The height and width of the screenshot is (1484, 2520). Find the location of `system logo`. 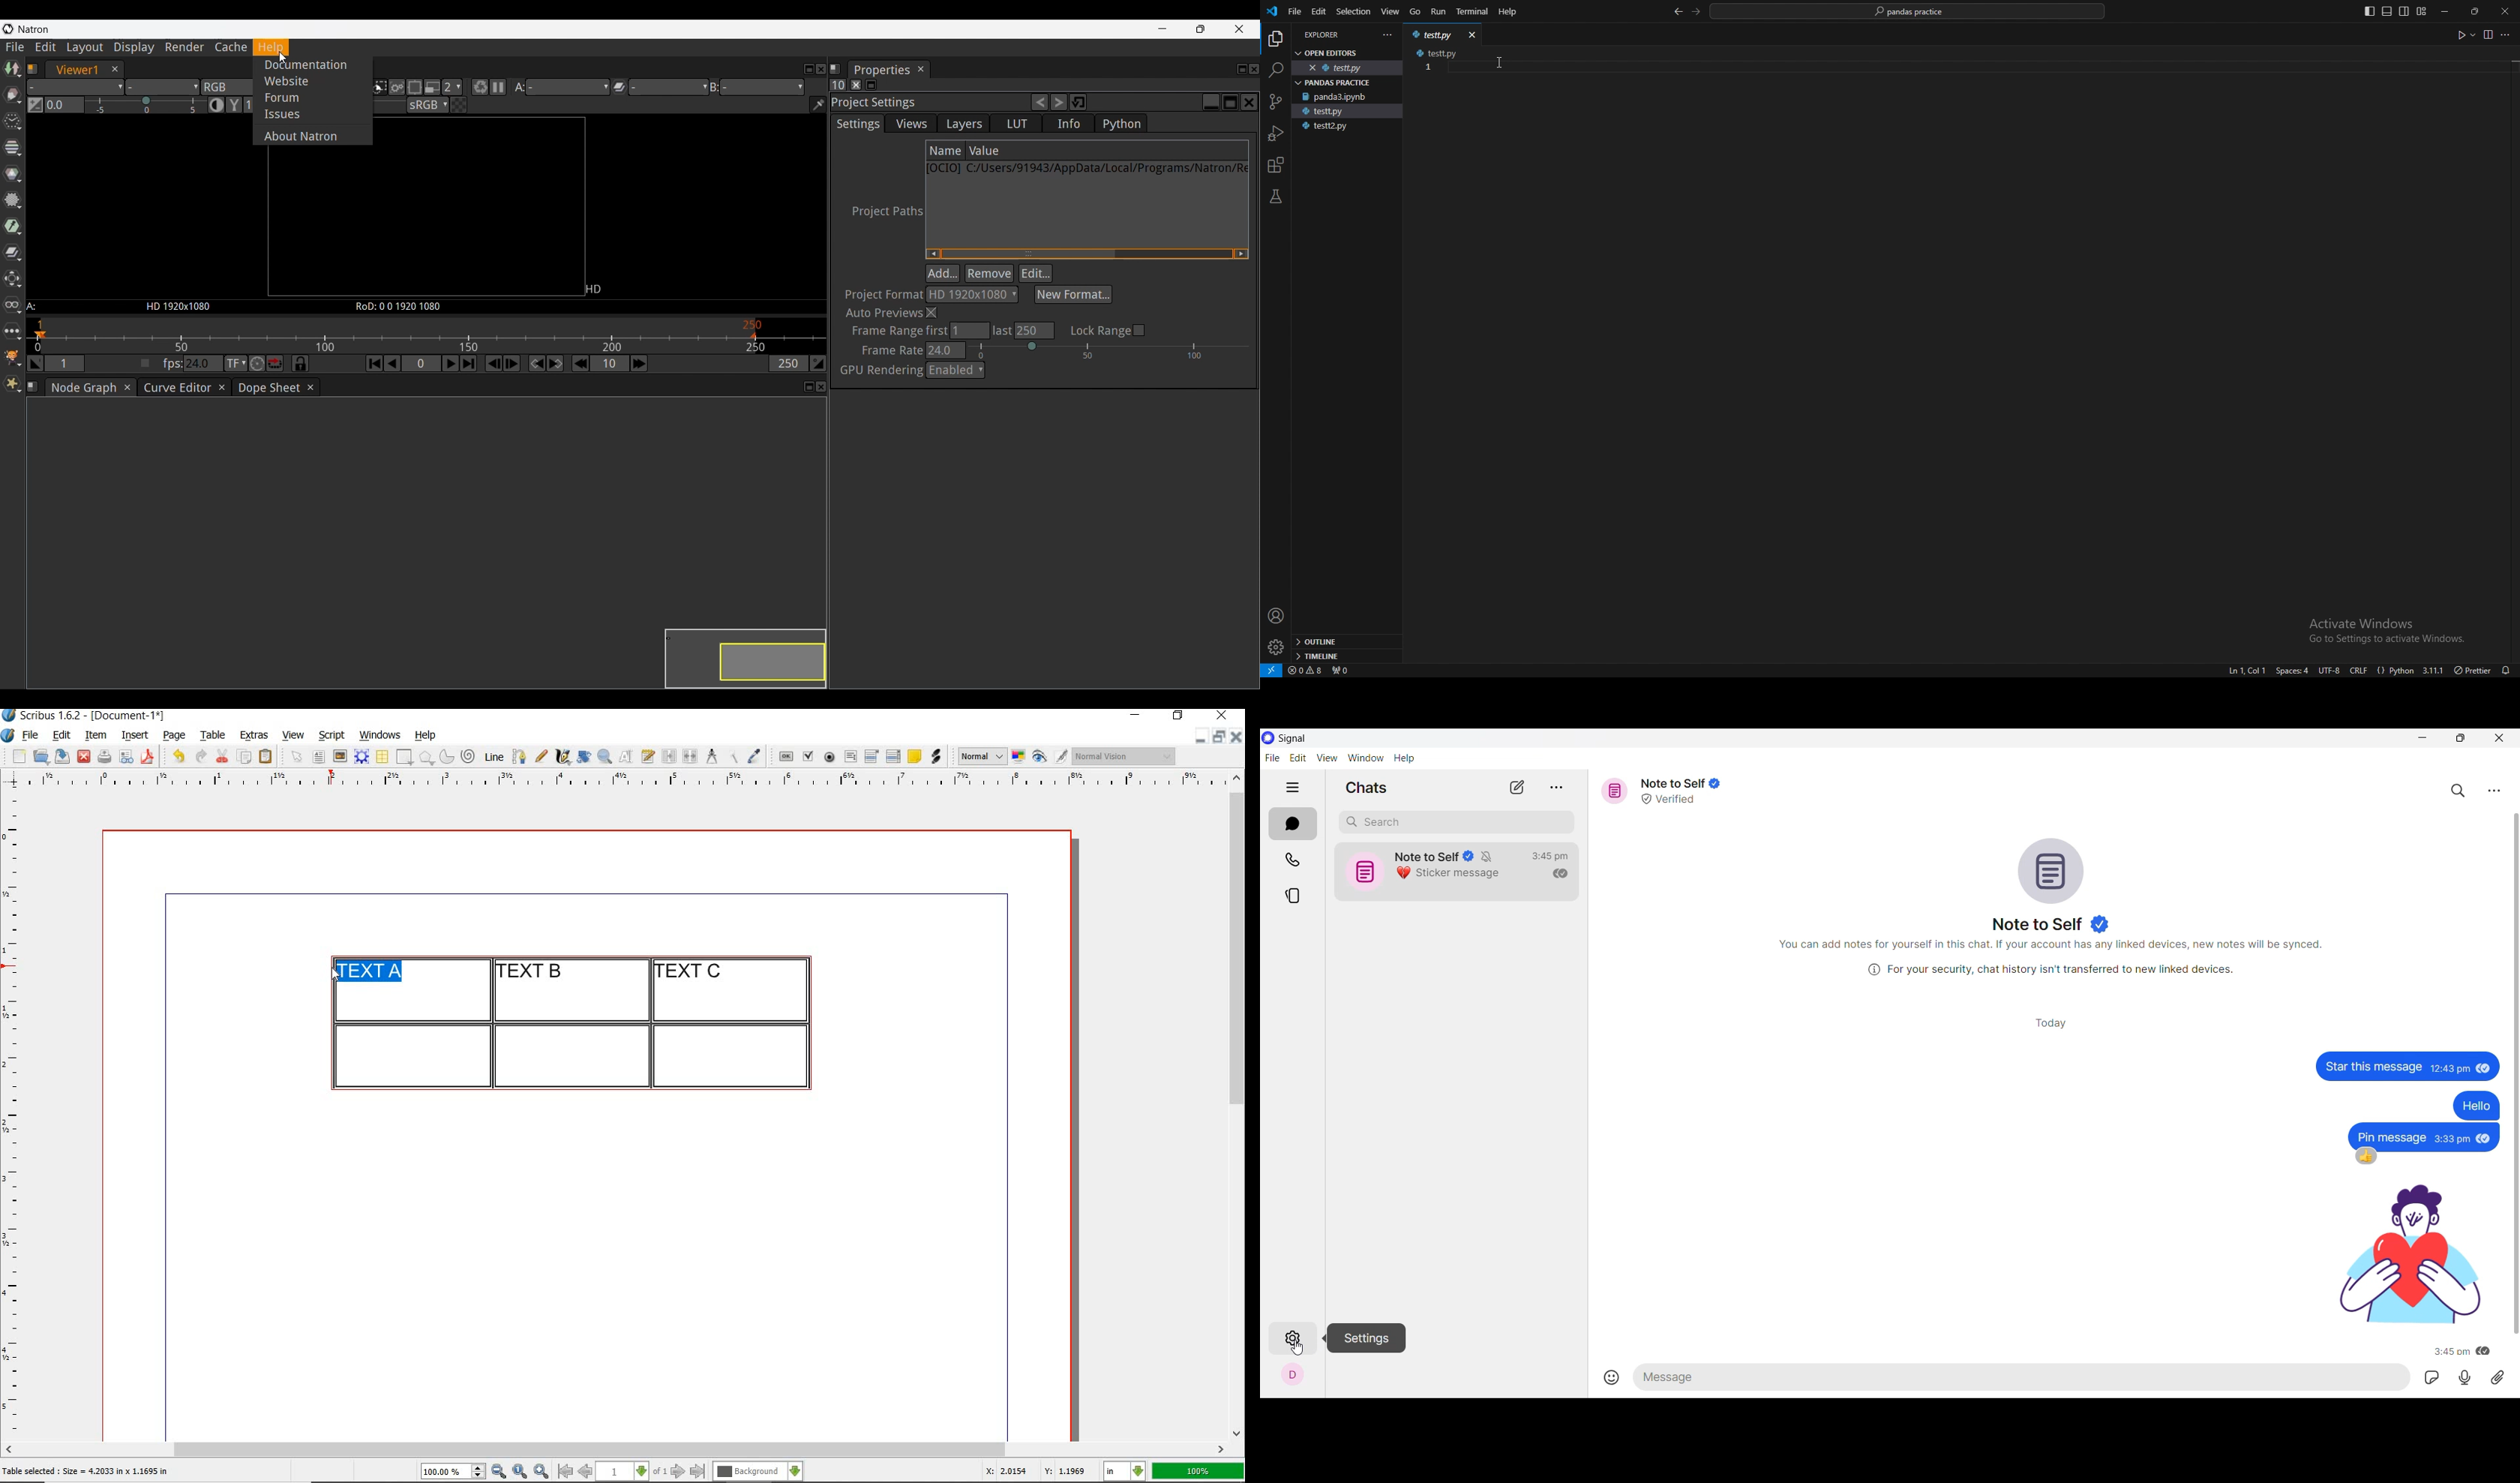

system logo is located at coordinates (9, 736).